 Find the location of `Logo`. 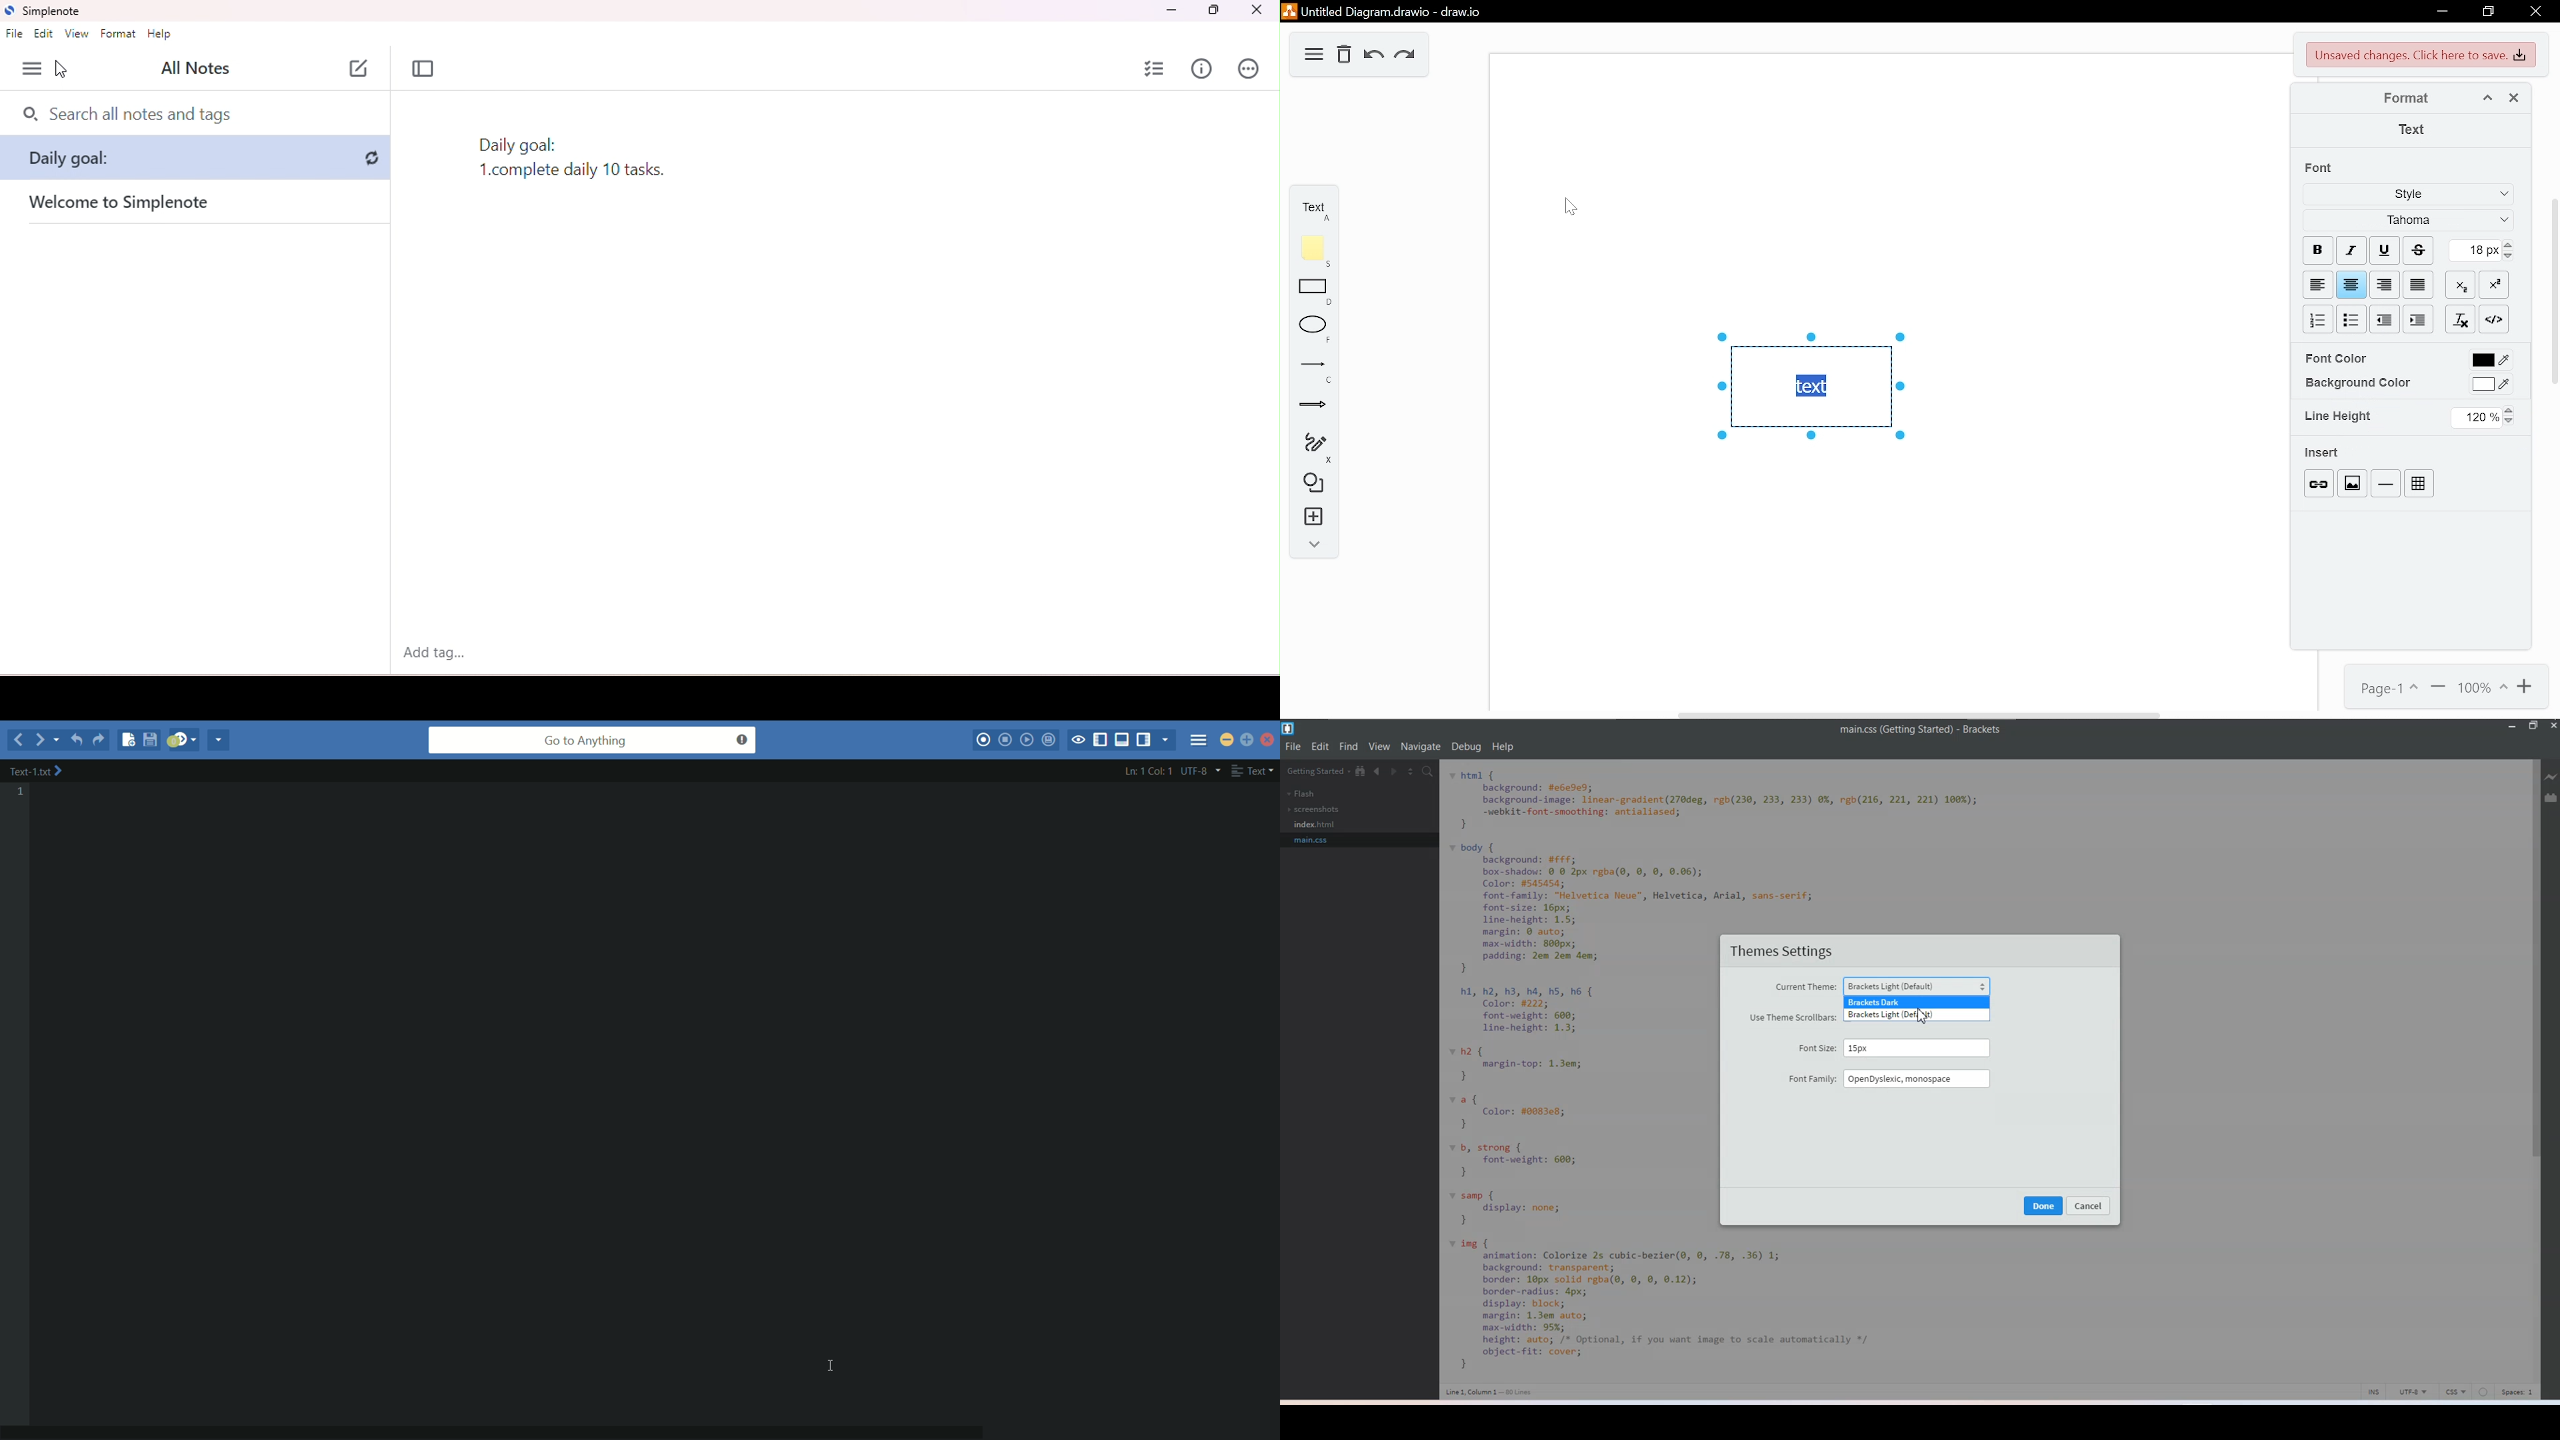

Logo is located at coordinates (1290, 729).